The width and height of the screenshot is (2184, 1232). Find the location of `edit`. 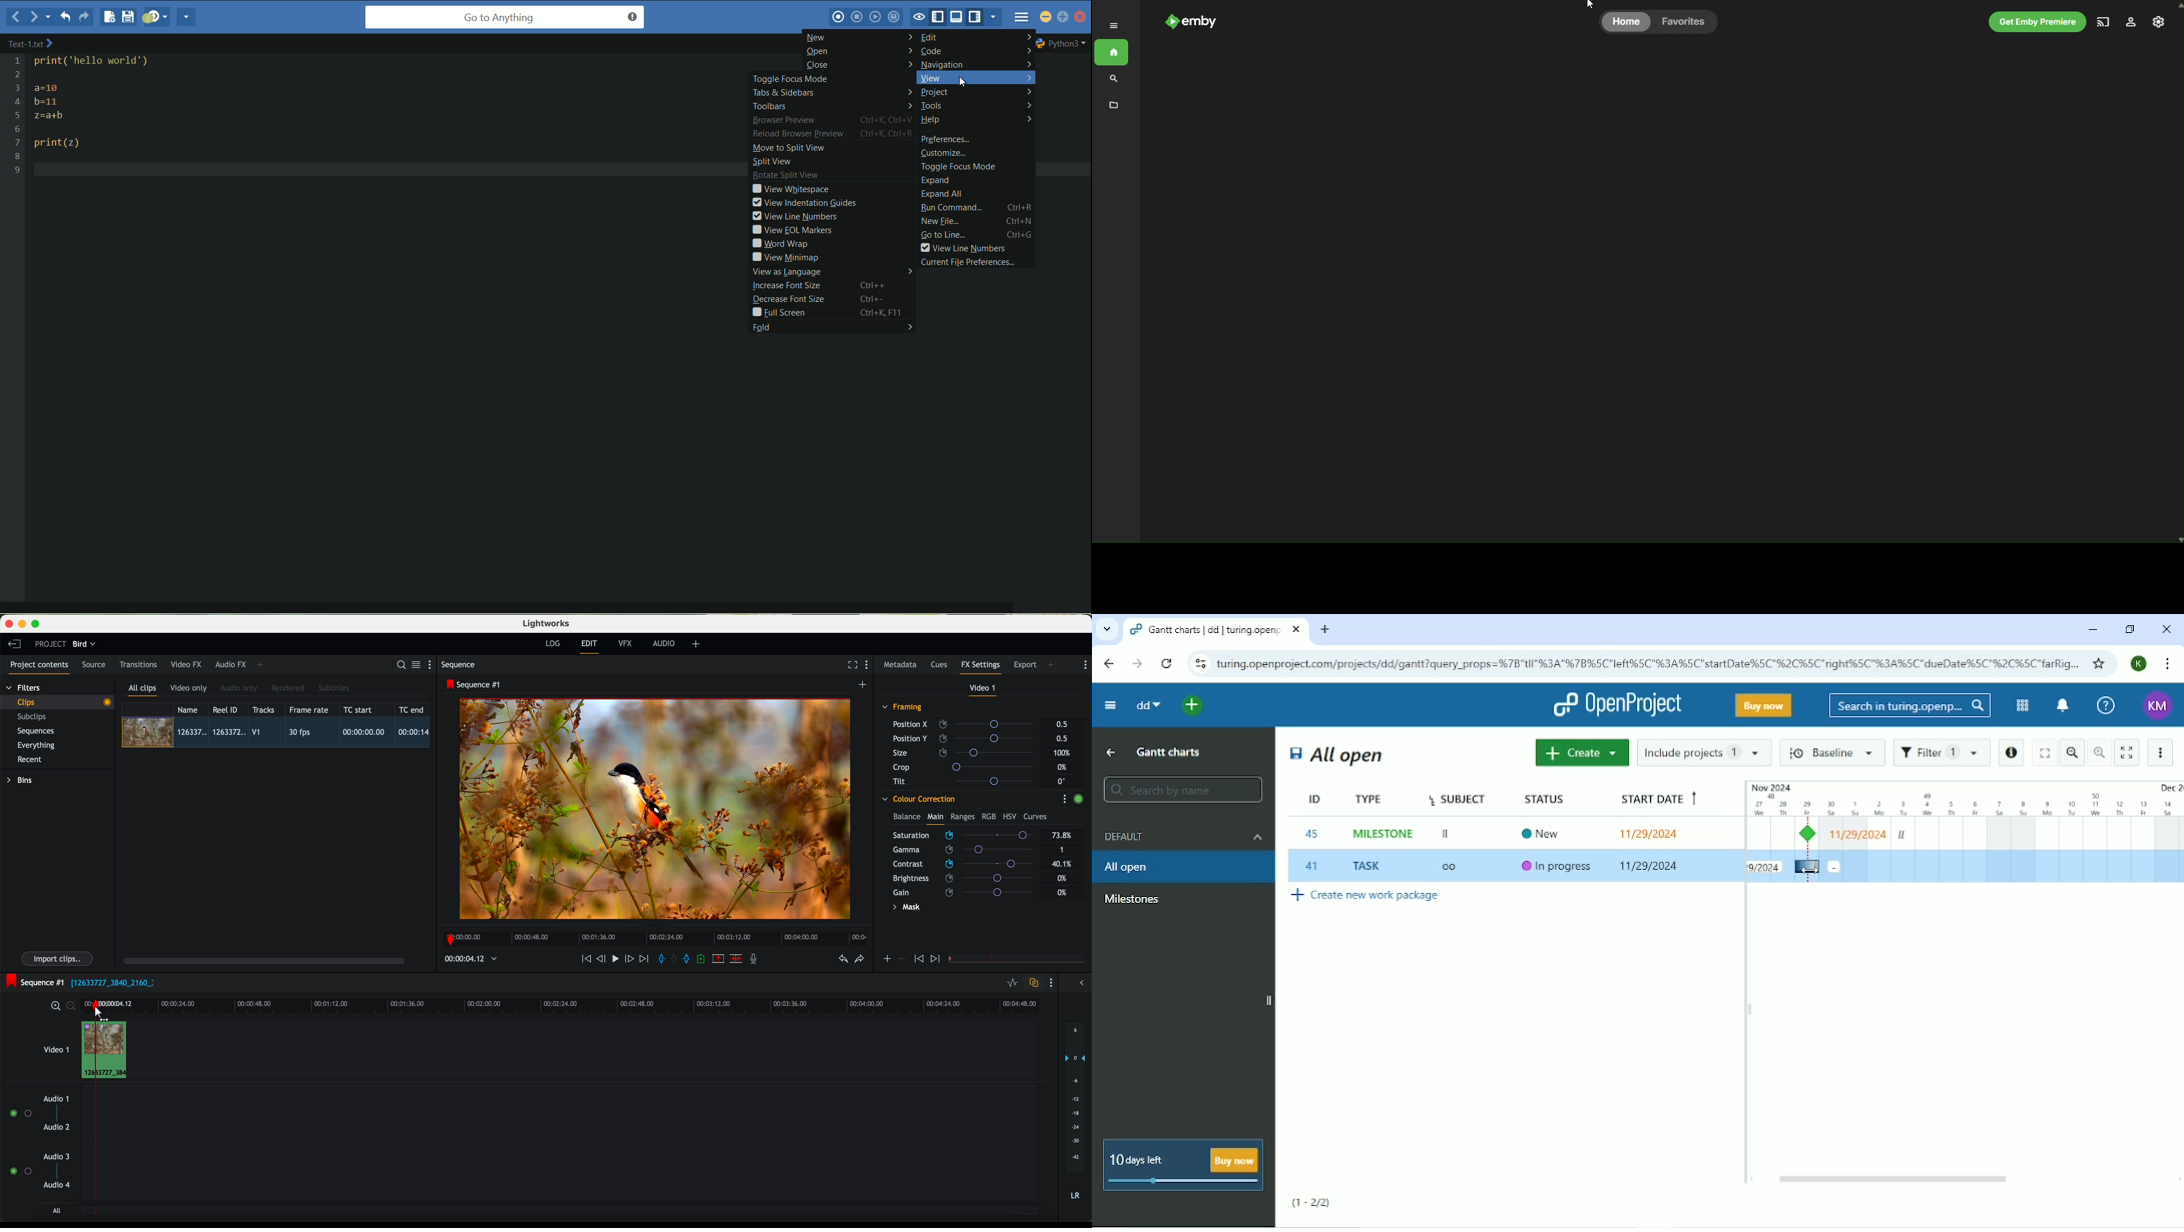

edit is located at coordinates (590, 646).